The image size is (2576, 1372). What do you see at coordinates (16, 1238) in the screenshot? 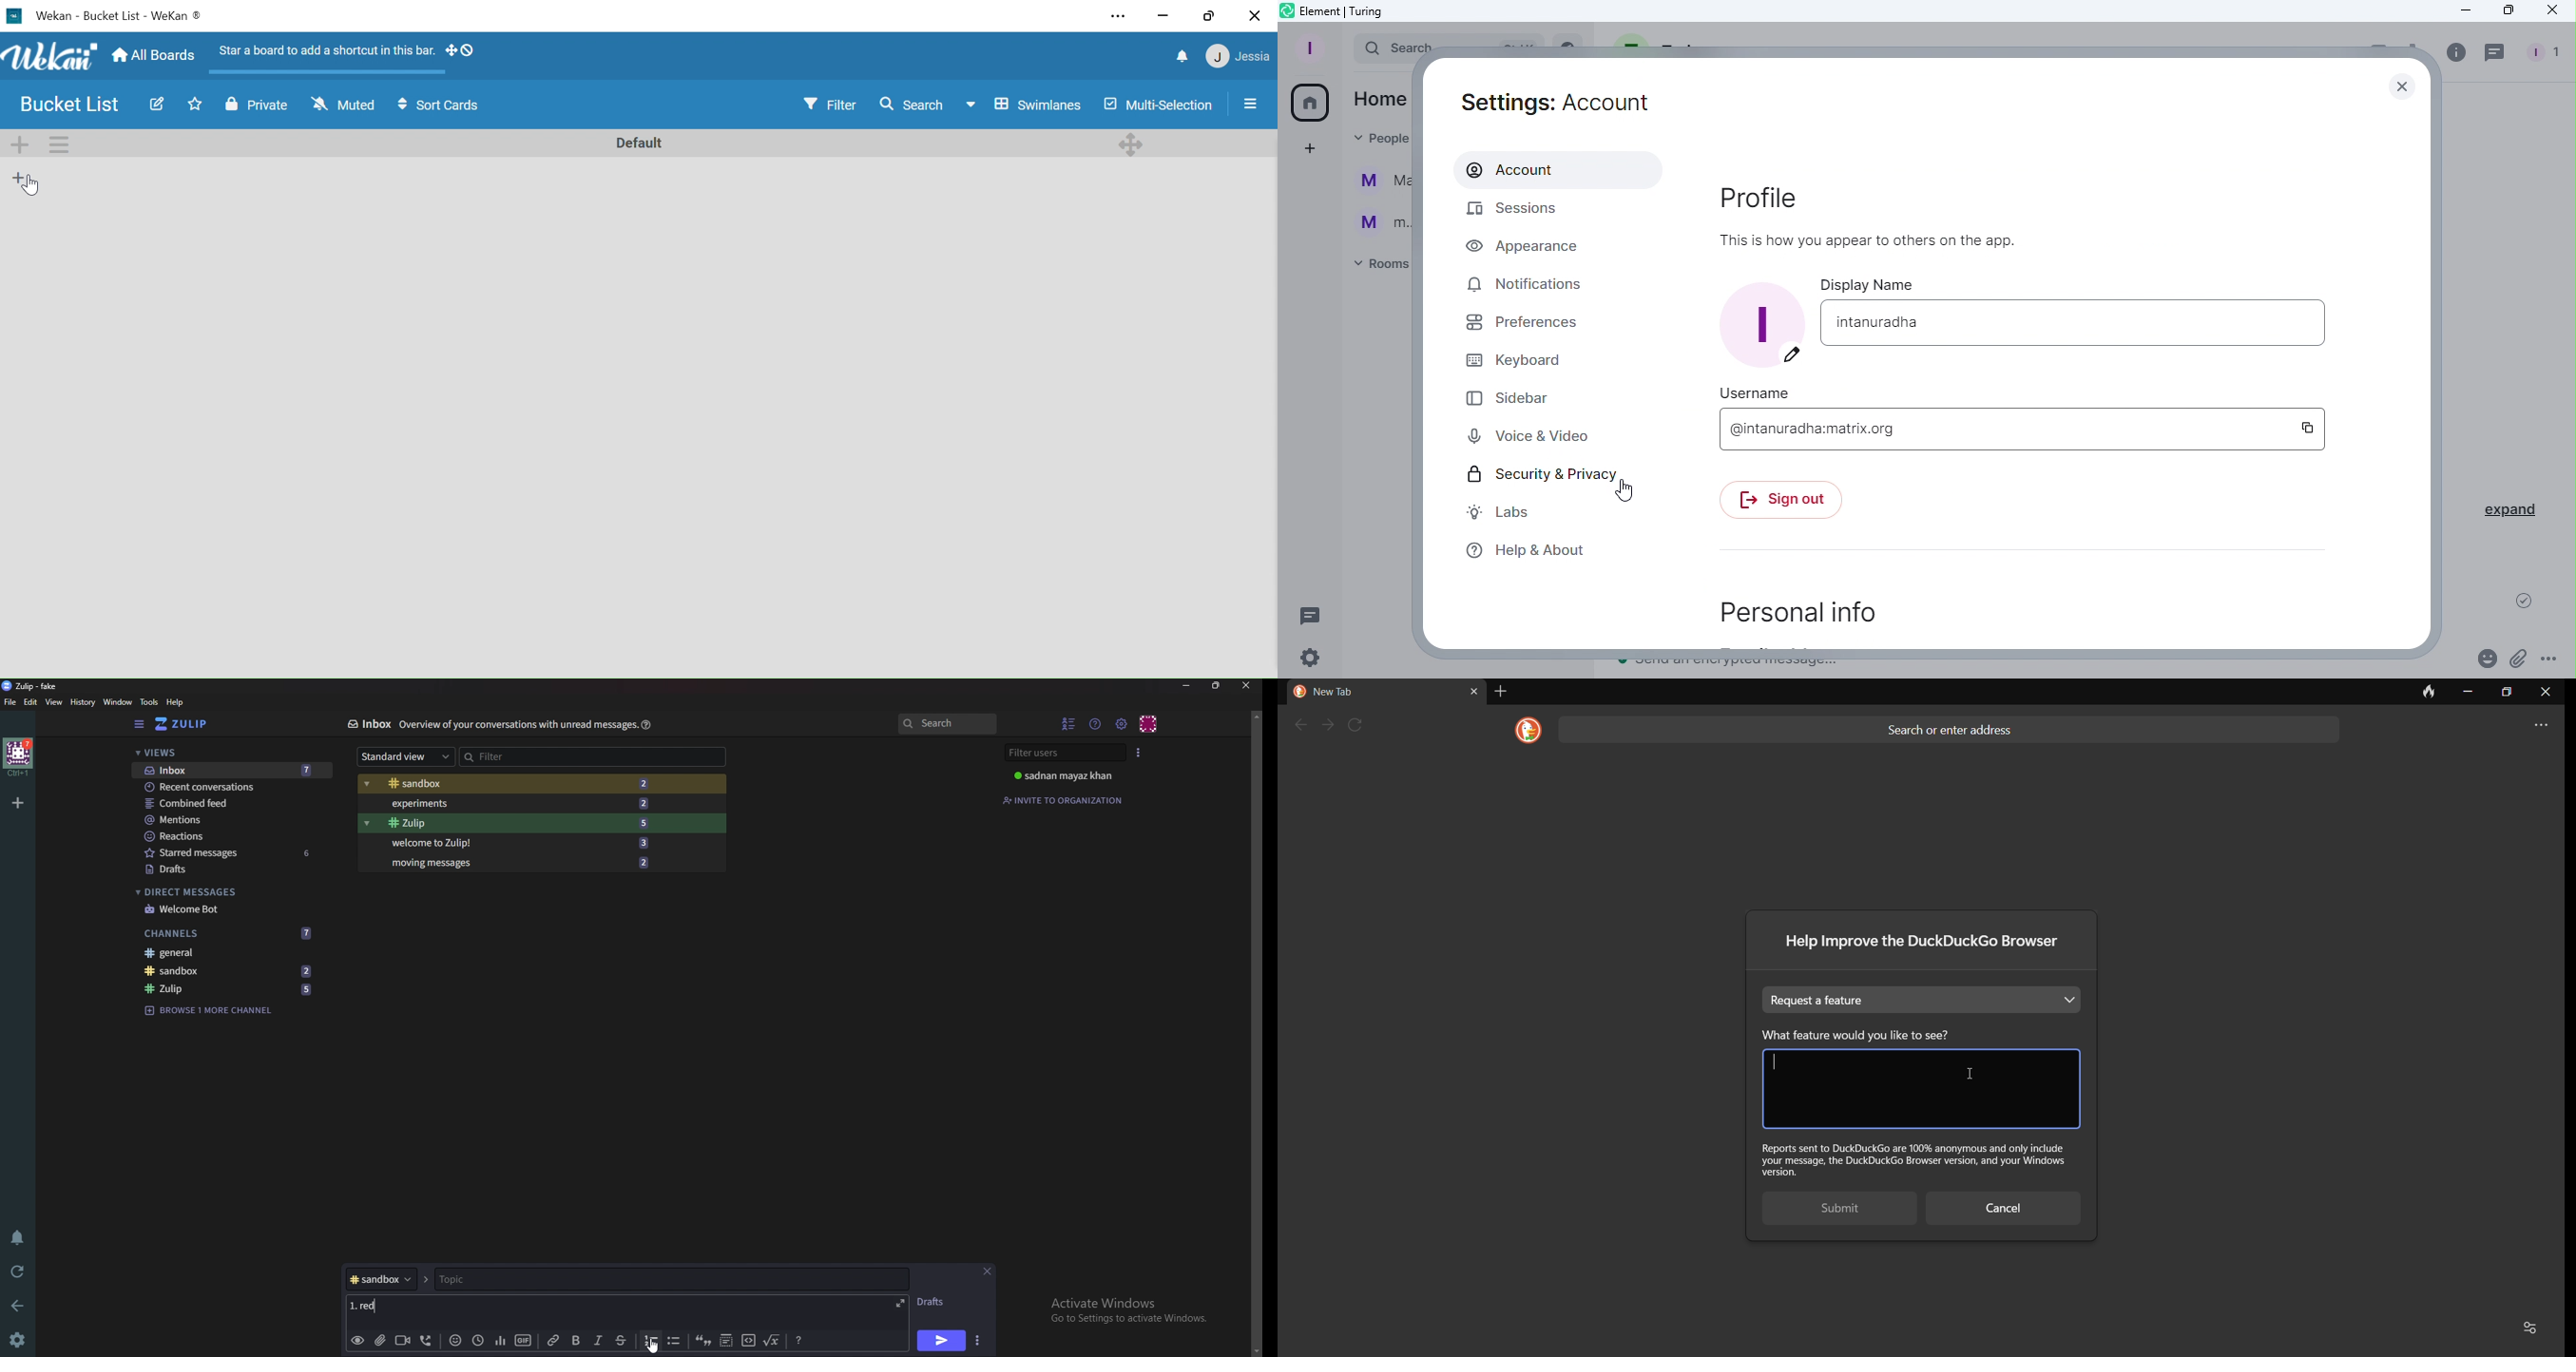
I see `Enable do not disturb` at bounding box center [16, 1238].